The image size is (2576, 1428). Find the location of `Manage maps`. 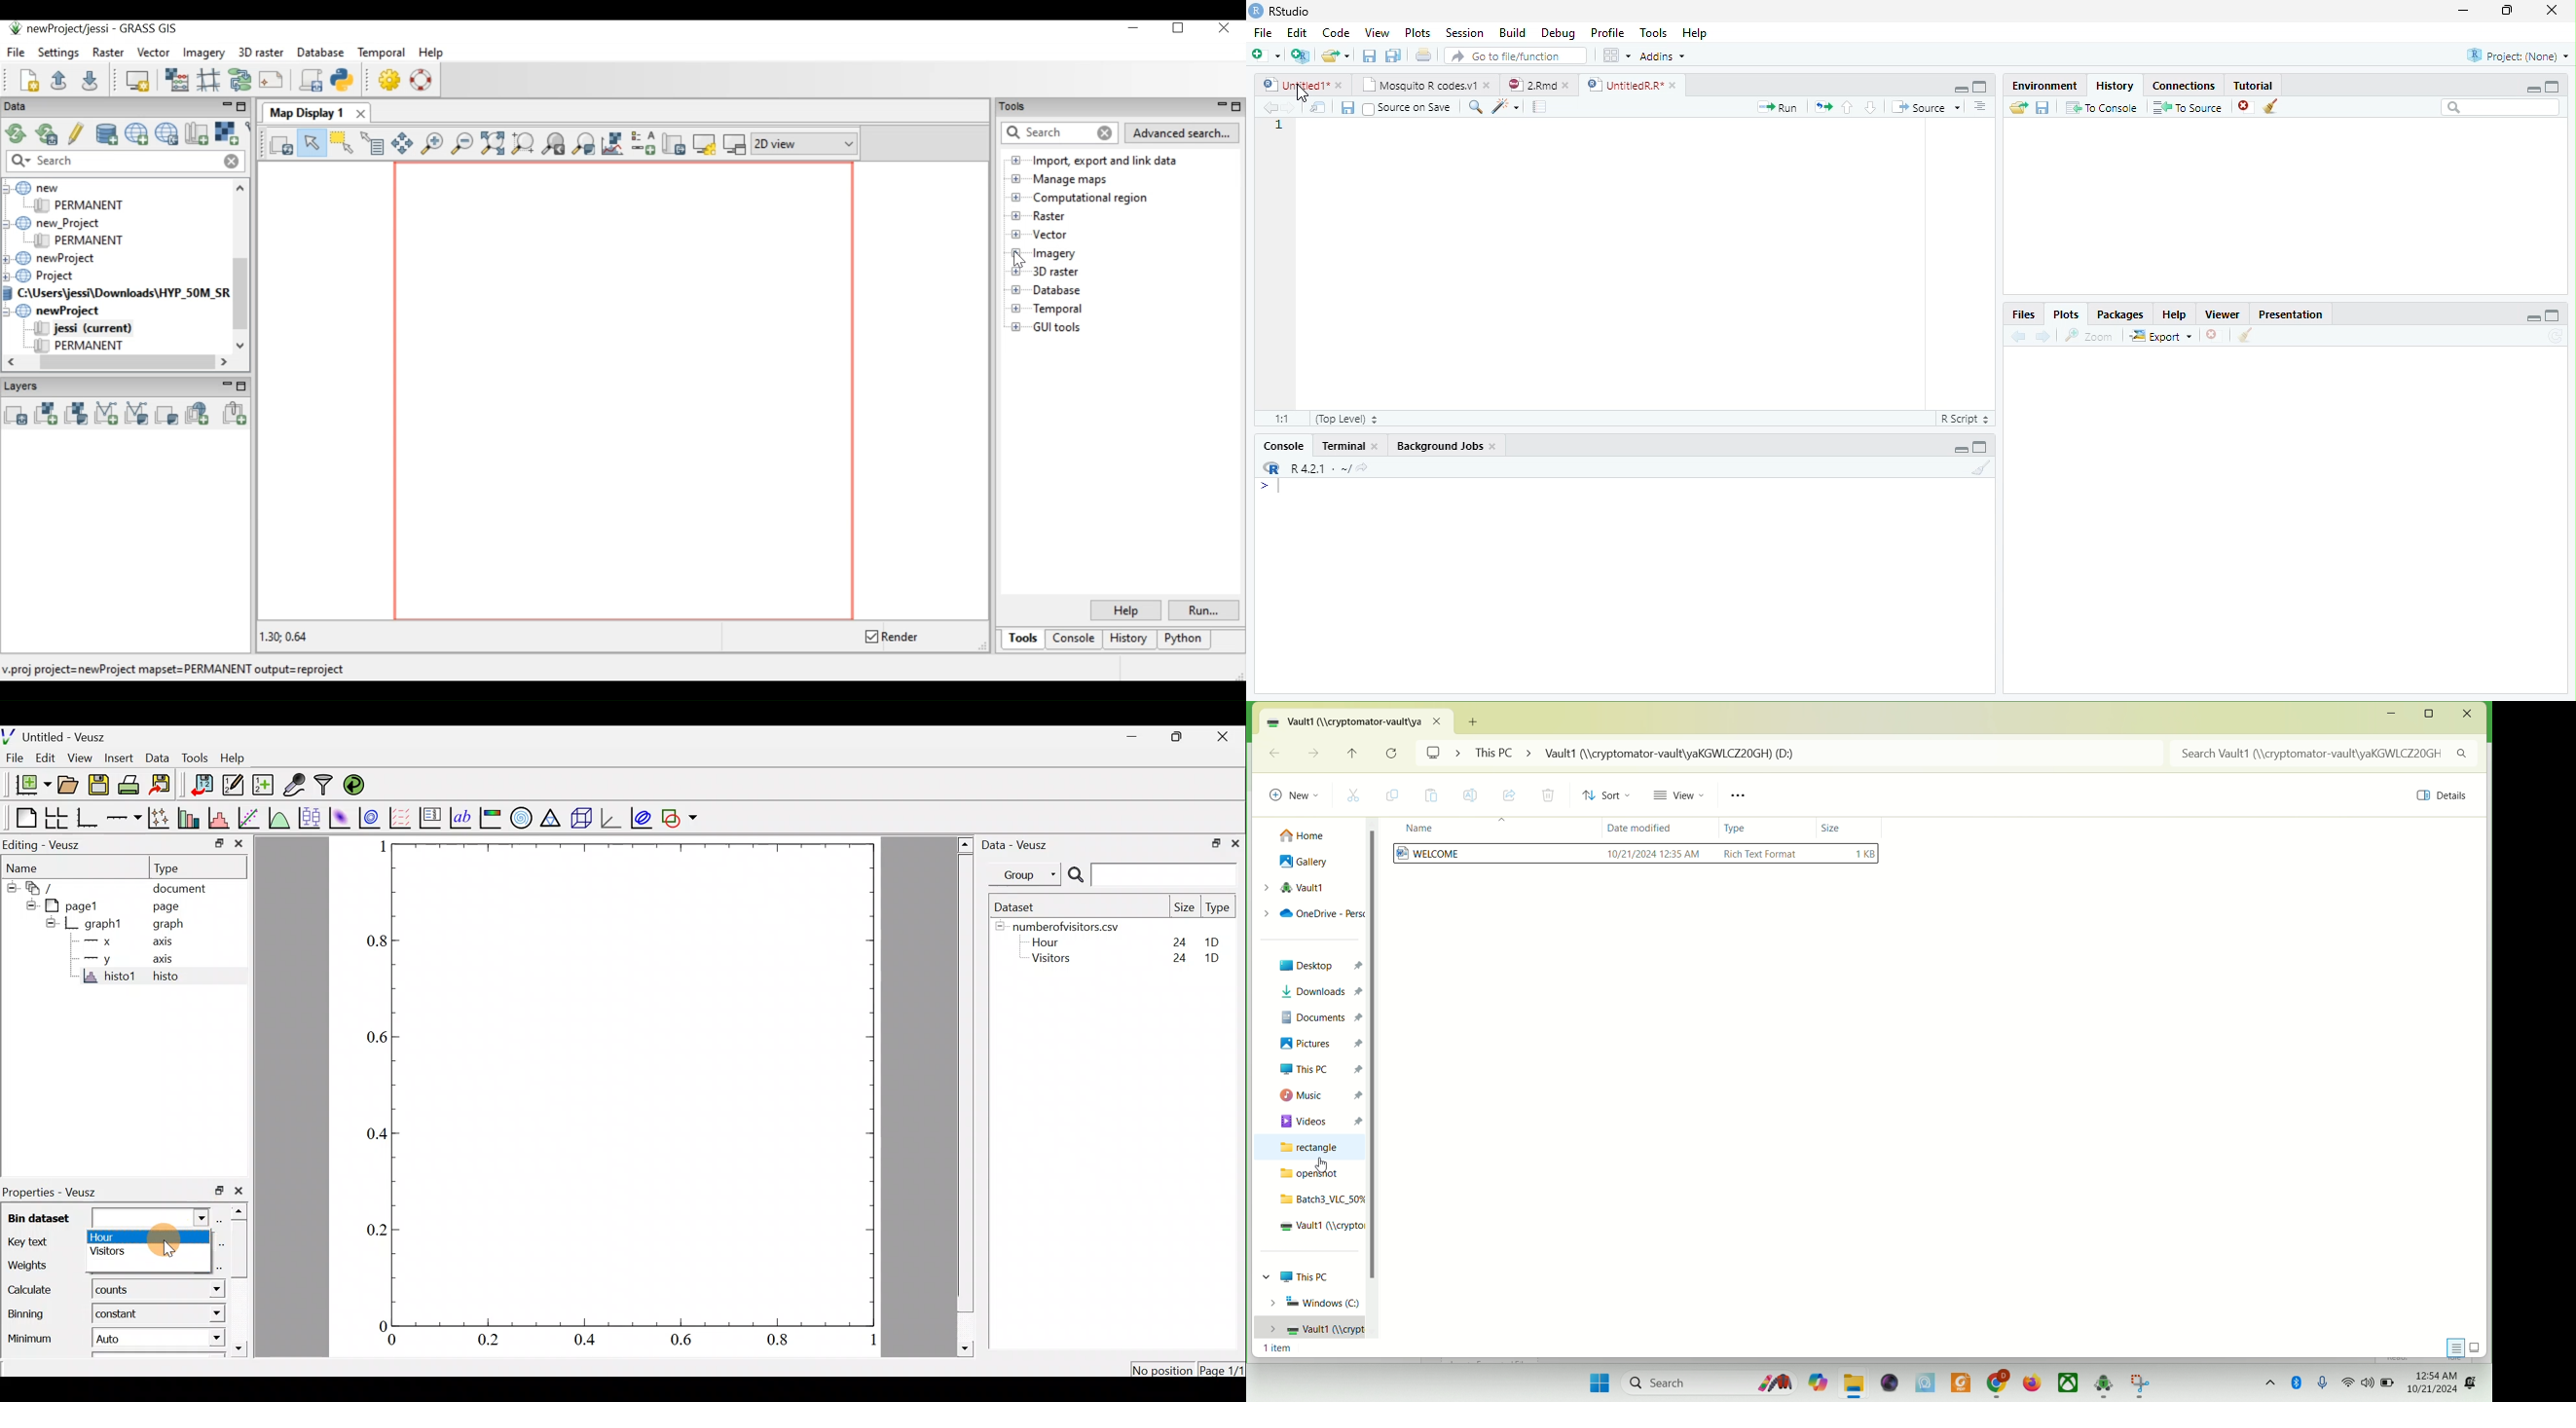

Manage maps is located at coordinates (1068, 179).